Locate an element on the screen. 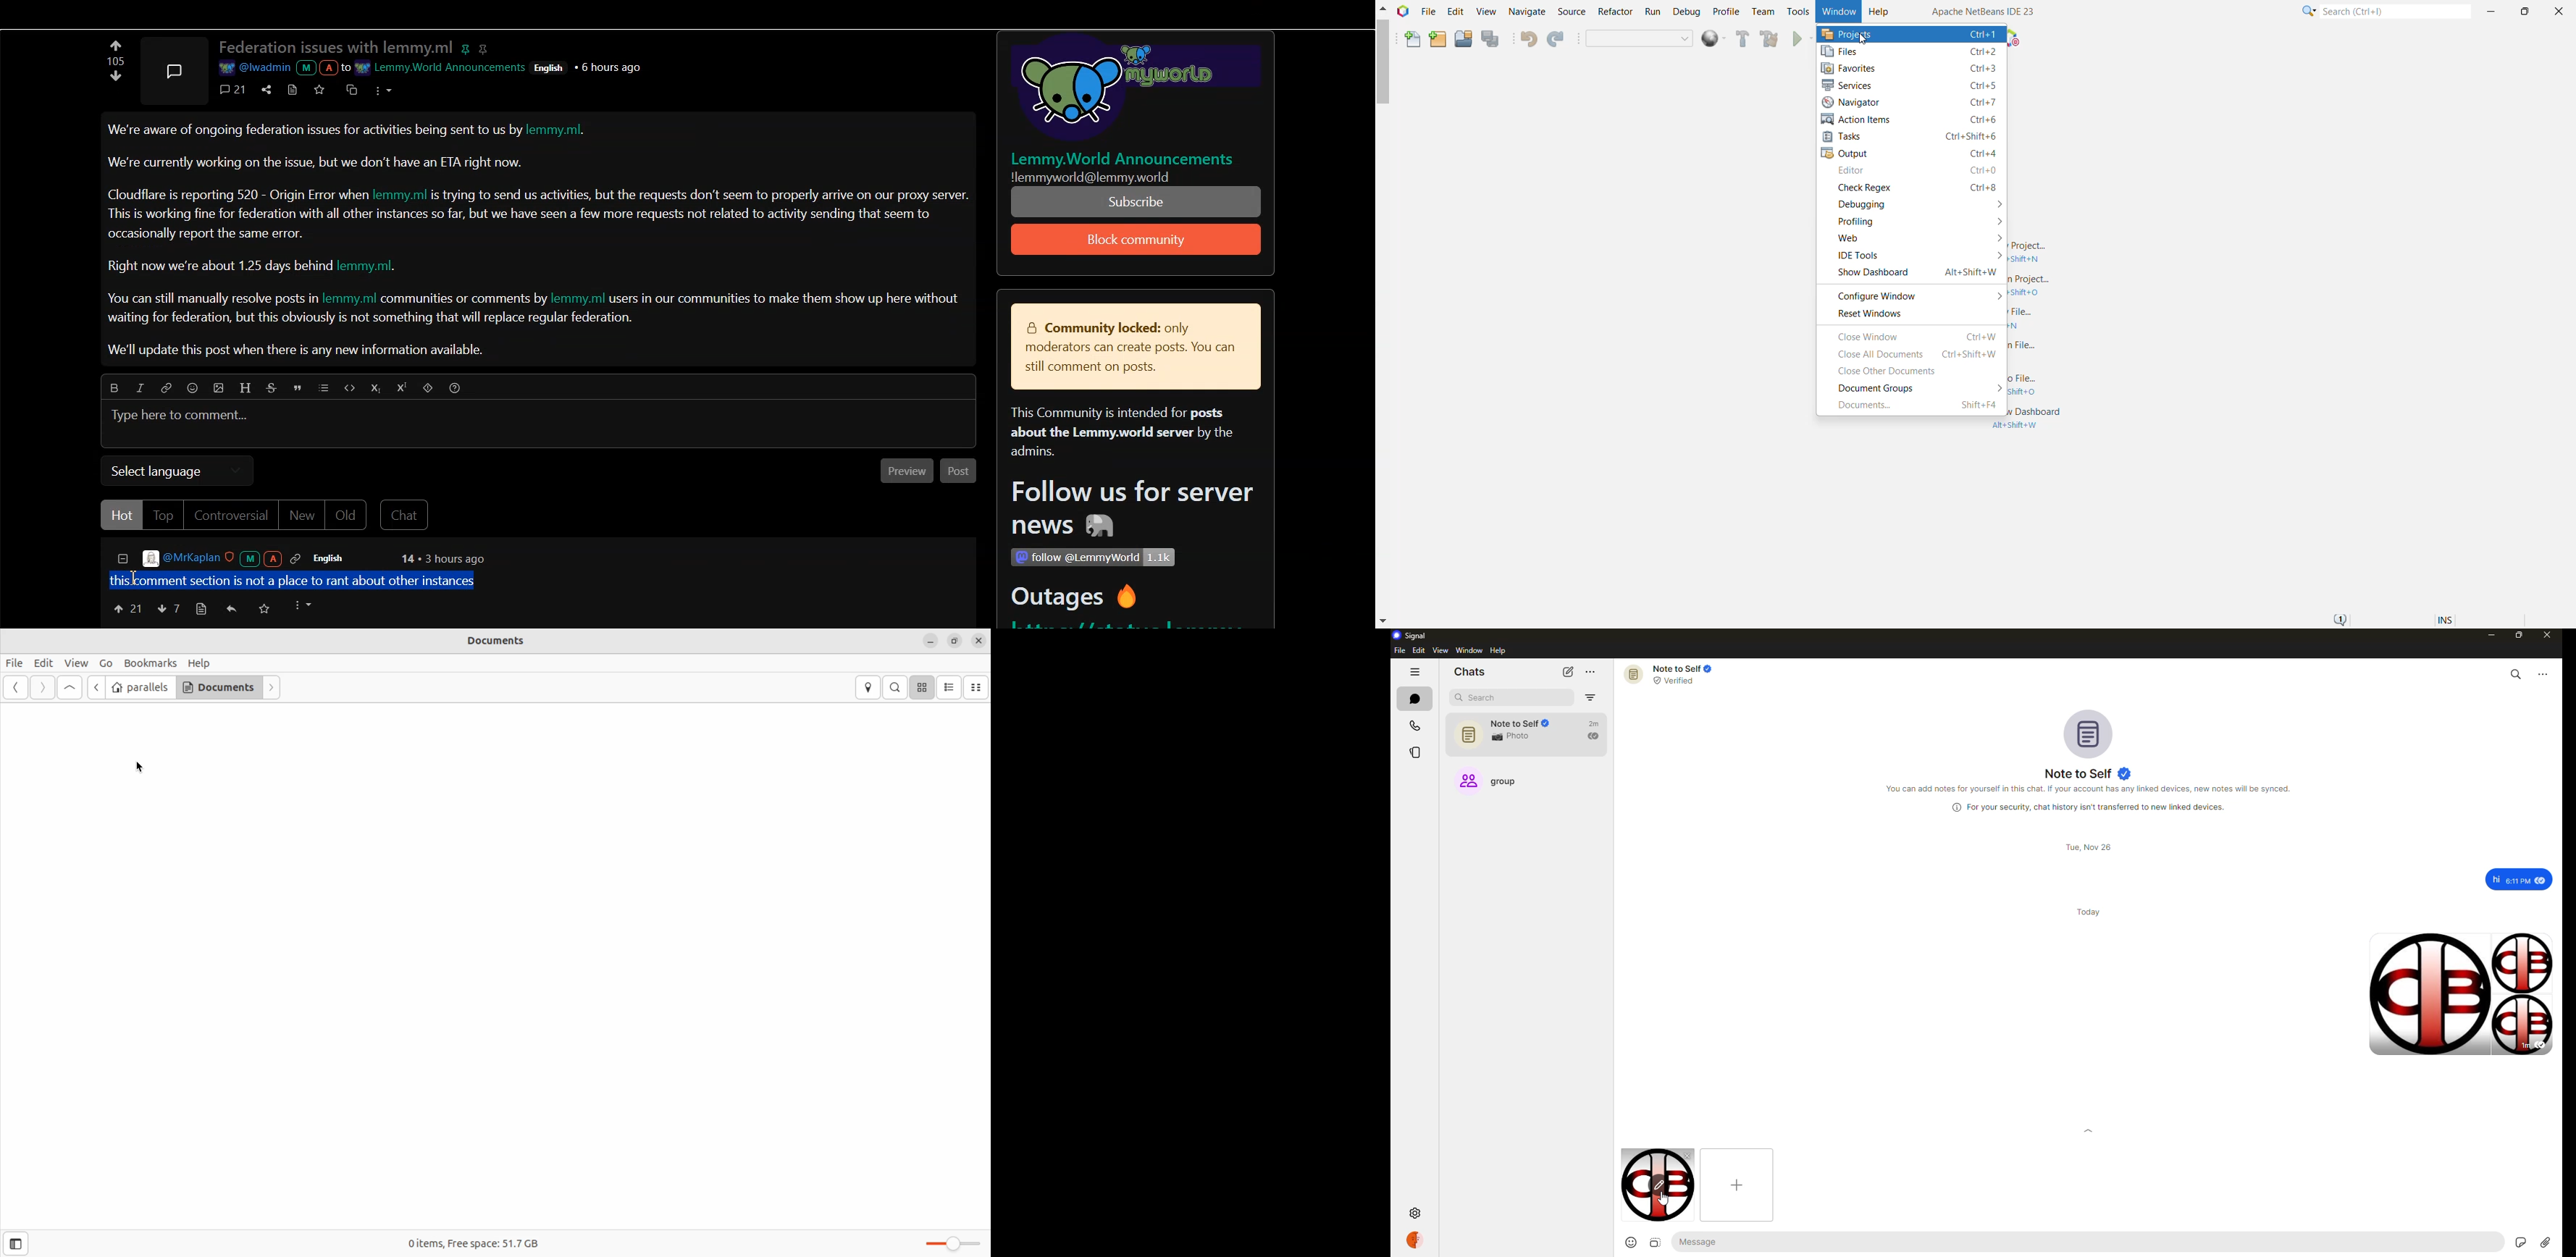 The height and width of the screenshot is (1260, 2576).  is located at coordinates (1110, 177).